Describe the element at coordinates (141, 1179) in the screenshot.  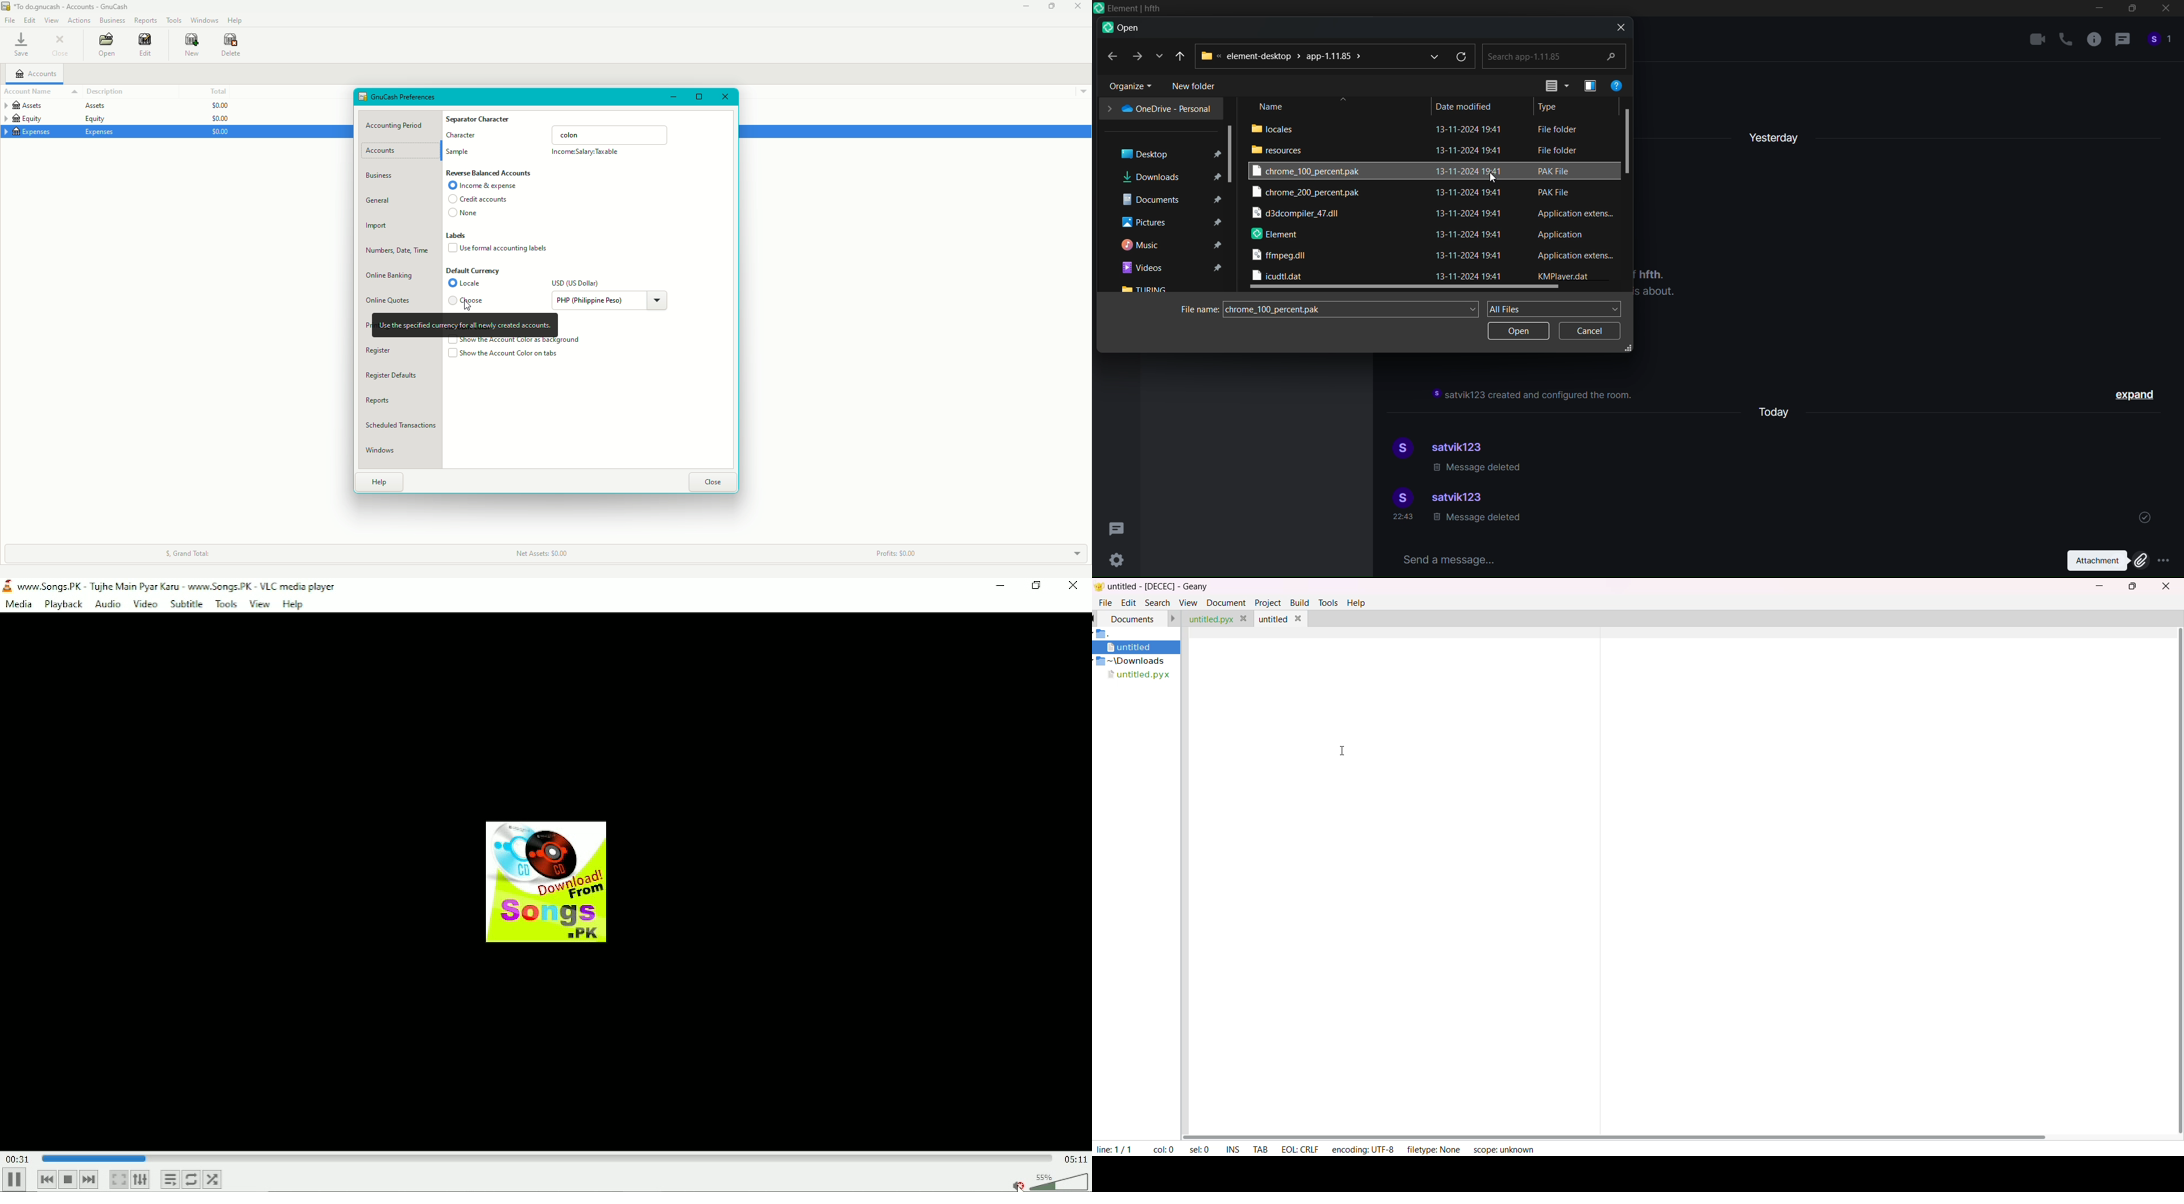
I see `Show extended settings` at that location.